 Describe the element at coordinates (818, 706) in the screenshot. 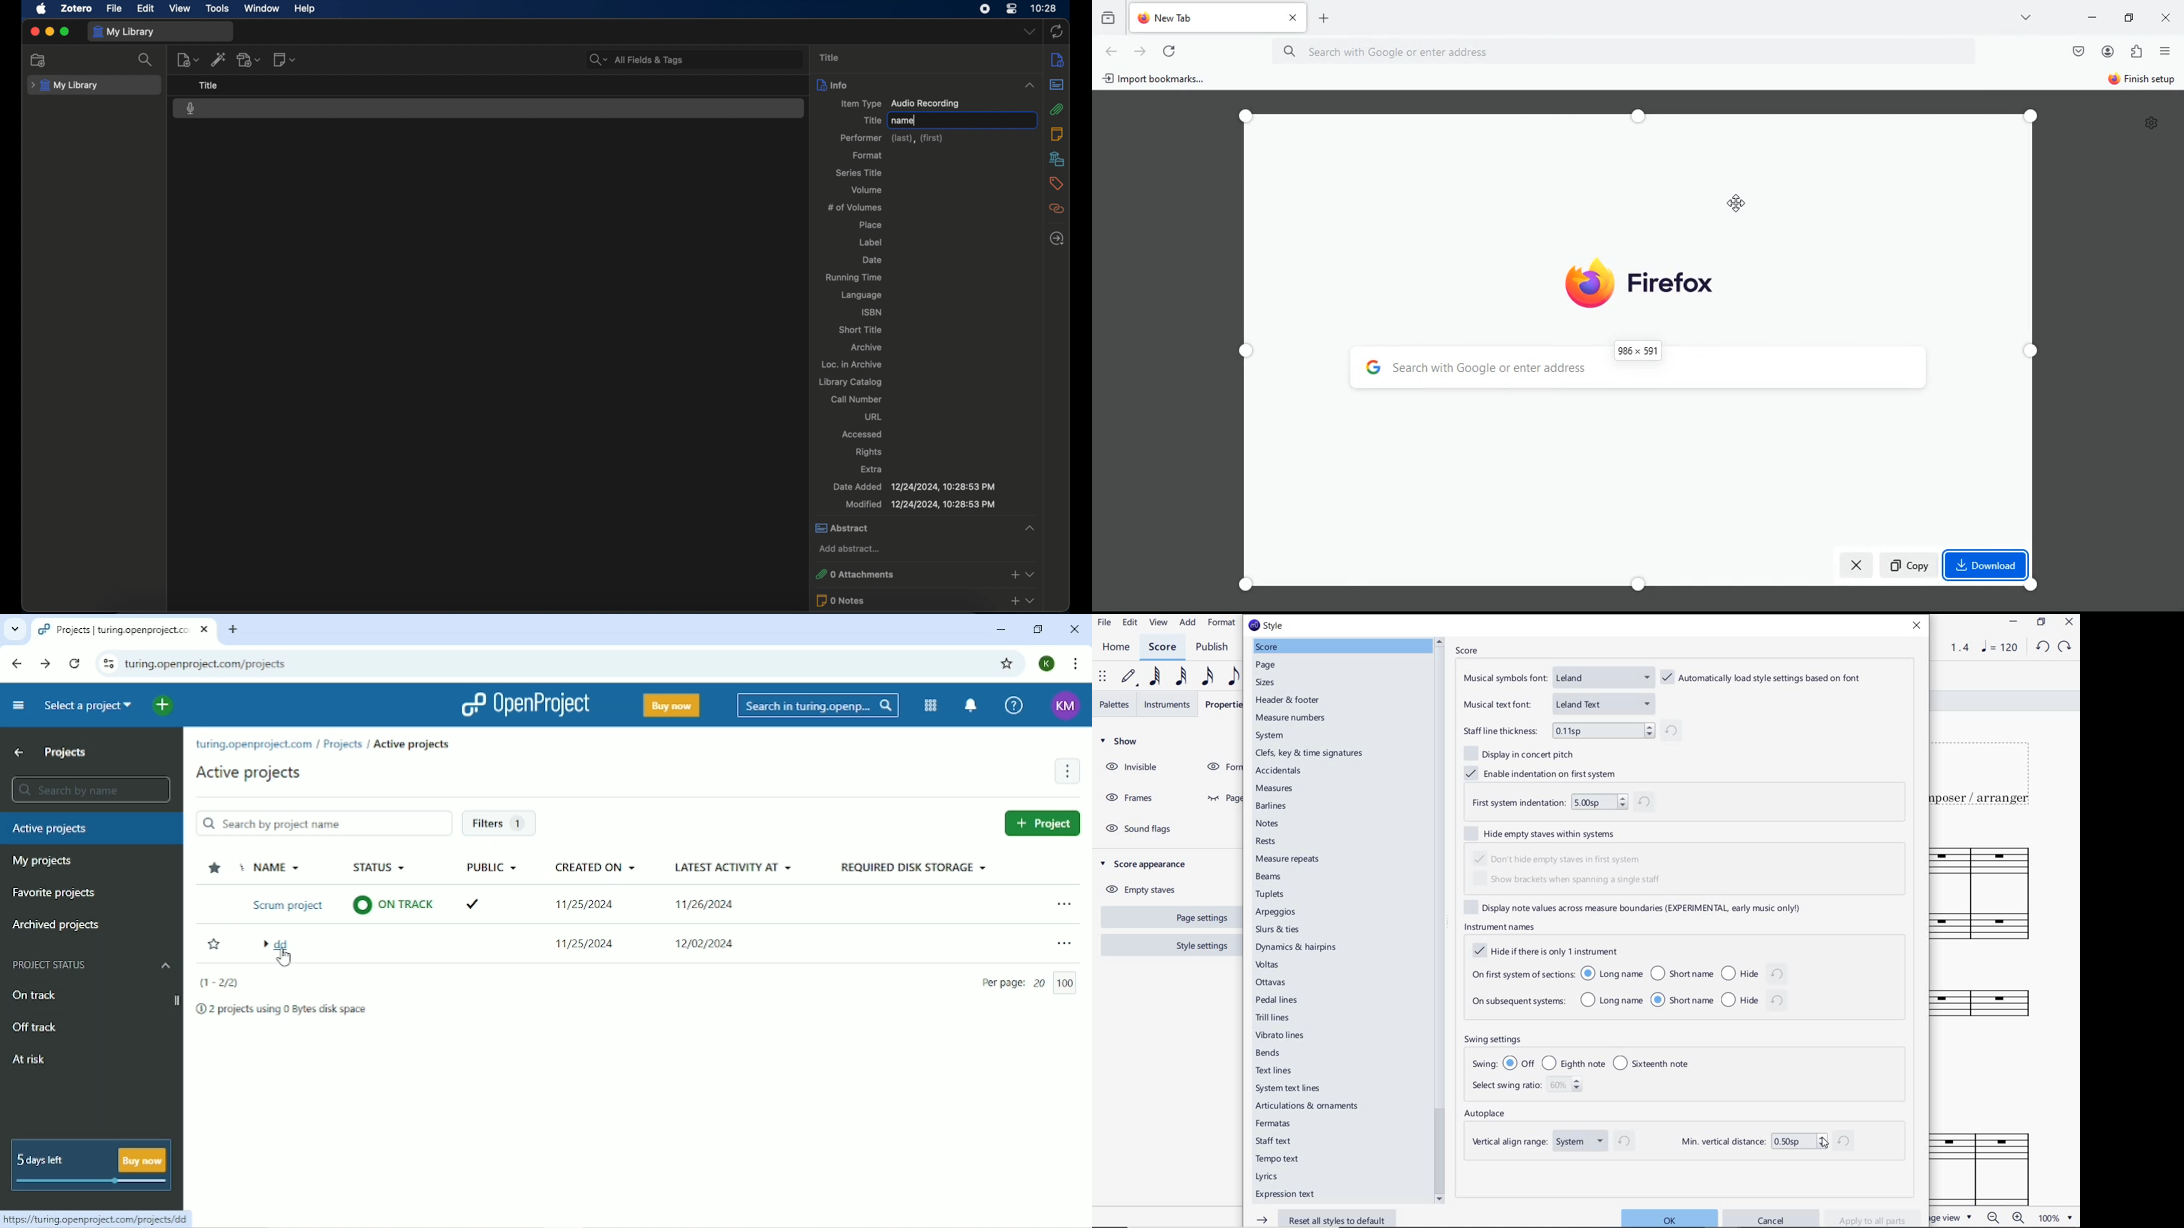

I see `Search in Turing.opening` at that location.